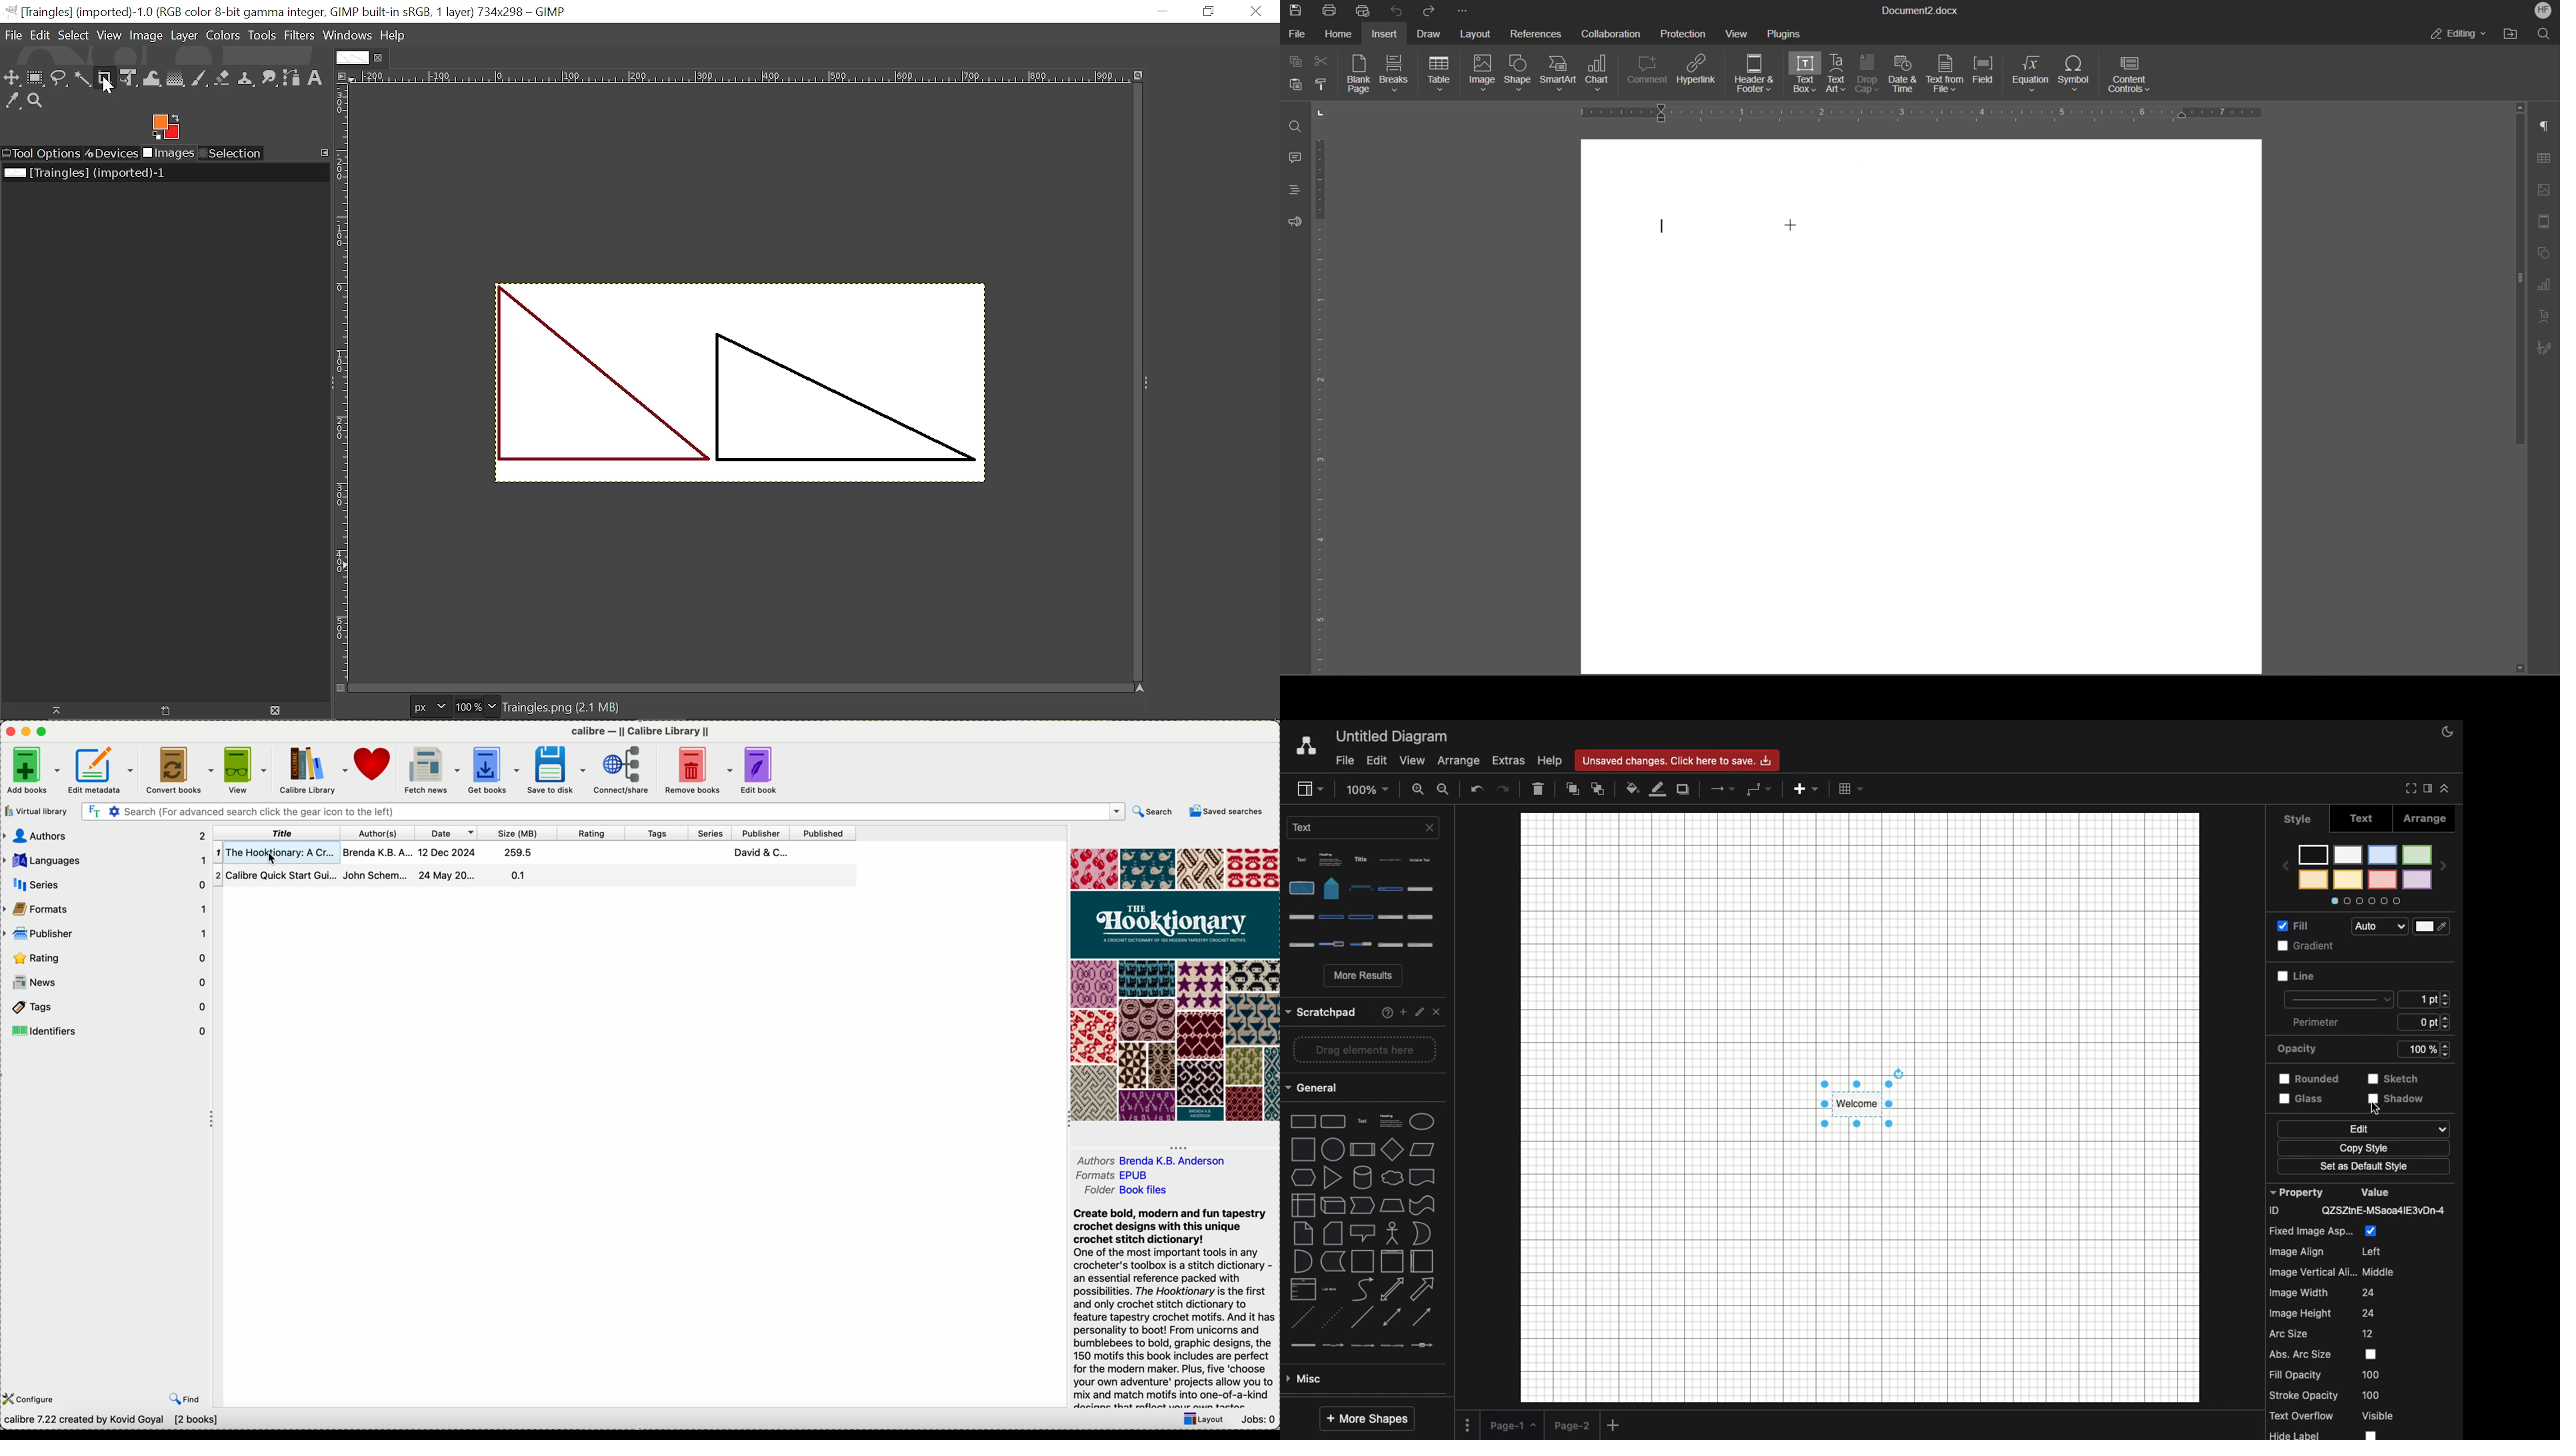 The width and height of the screenshot is (2576, 1456). What do you see at coordinates (106, 1029) in the screenshot?
I see `identifiers` at bounding box center [106, 1029].